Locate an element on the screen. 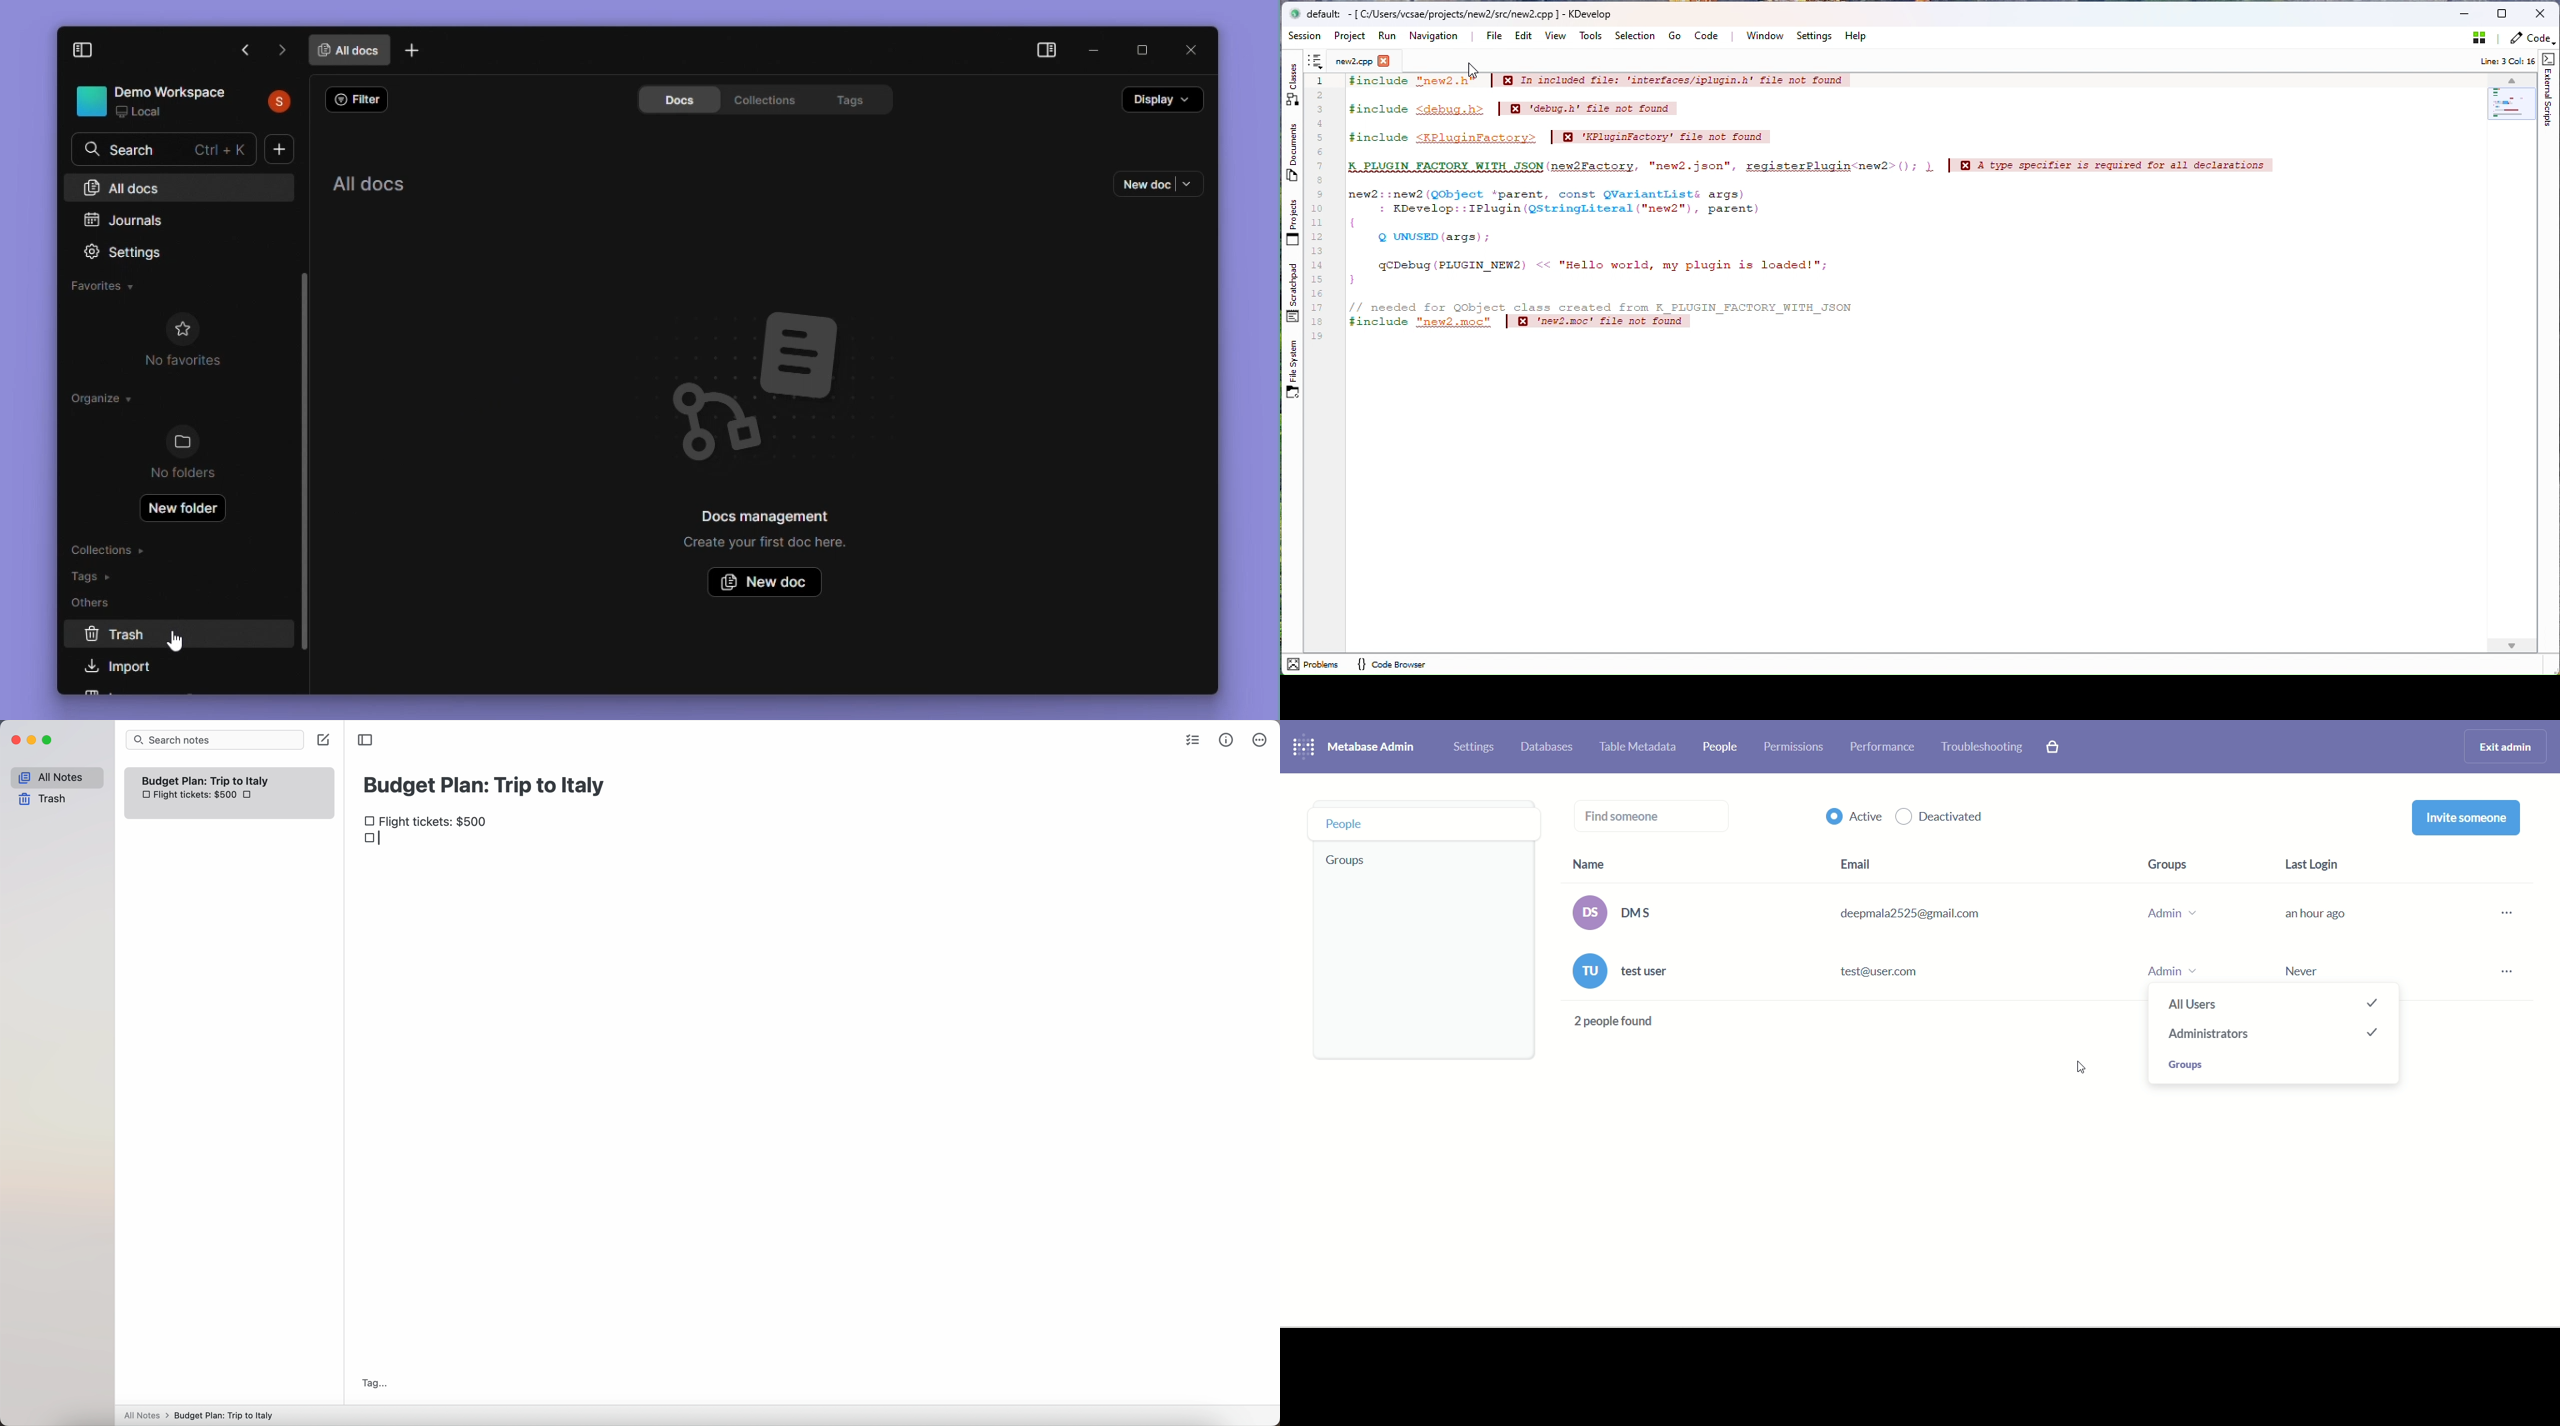  trash is located at coordinates (172, 637).